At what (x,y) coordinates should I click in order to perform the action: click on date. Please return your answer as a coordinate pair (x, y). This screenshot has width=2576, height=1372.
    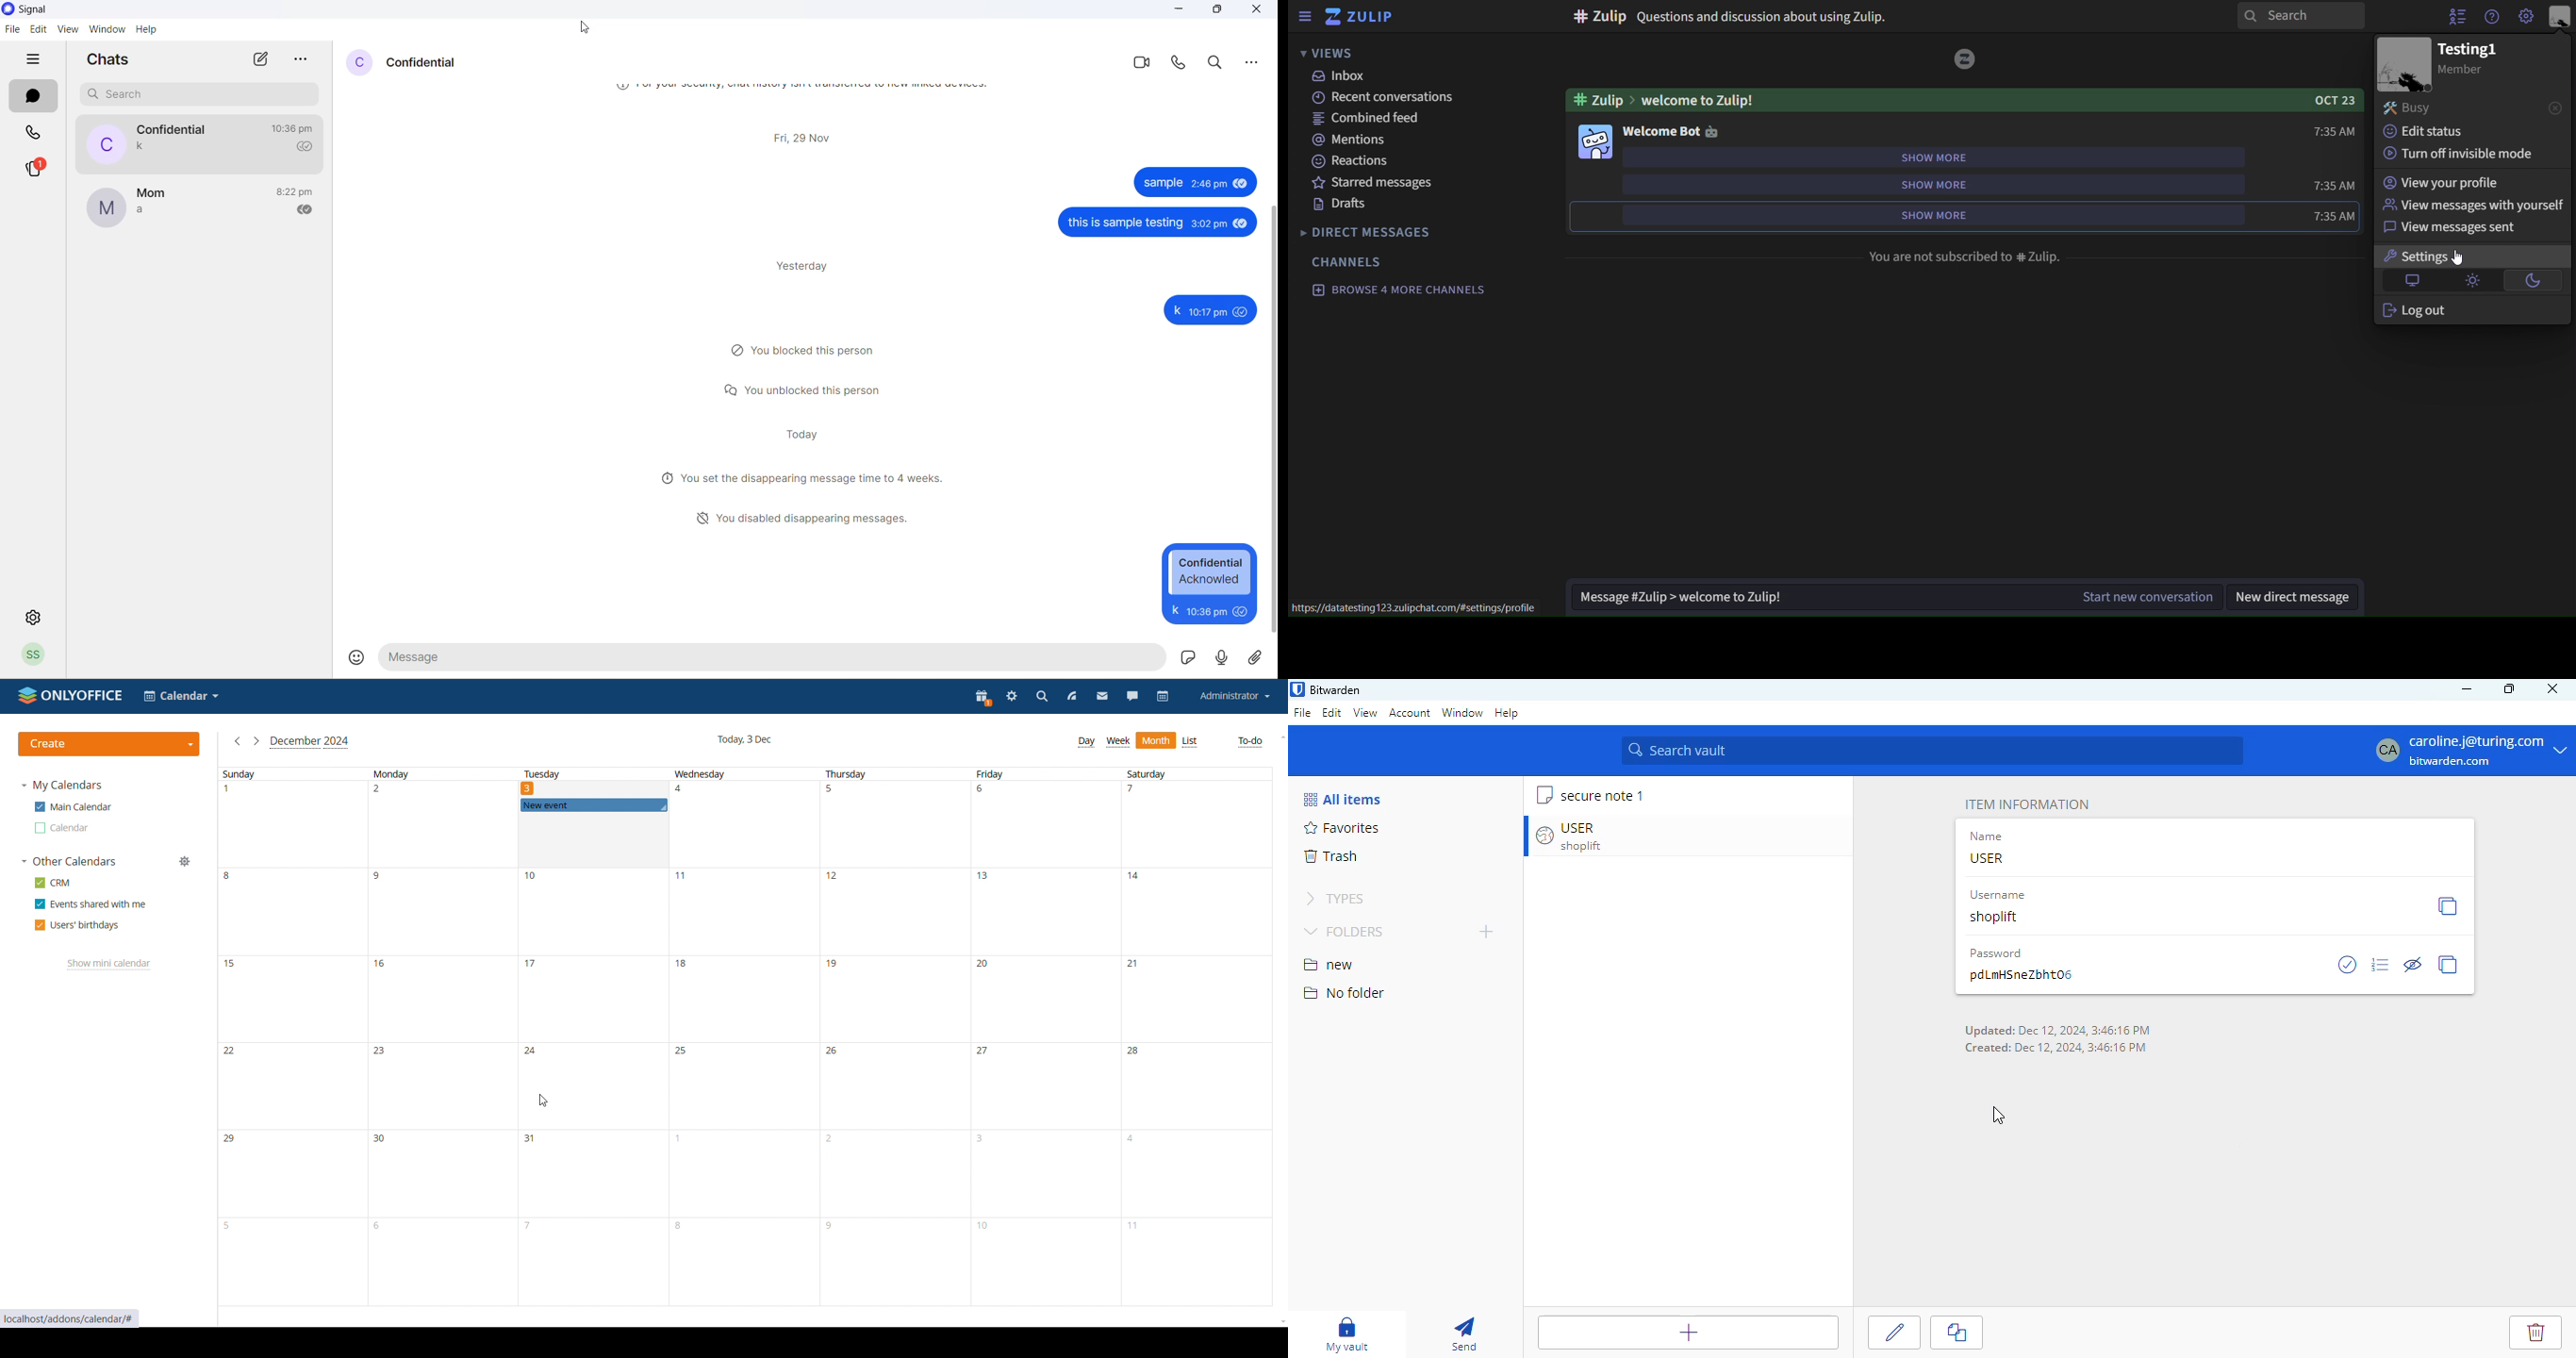
    Looking at the image, I should click on (744, 912).